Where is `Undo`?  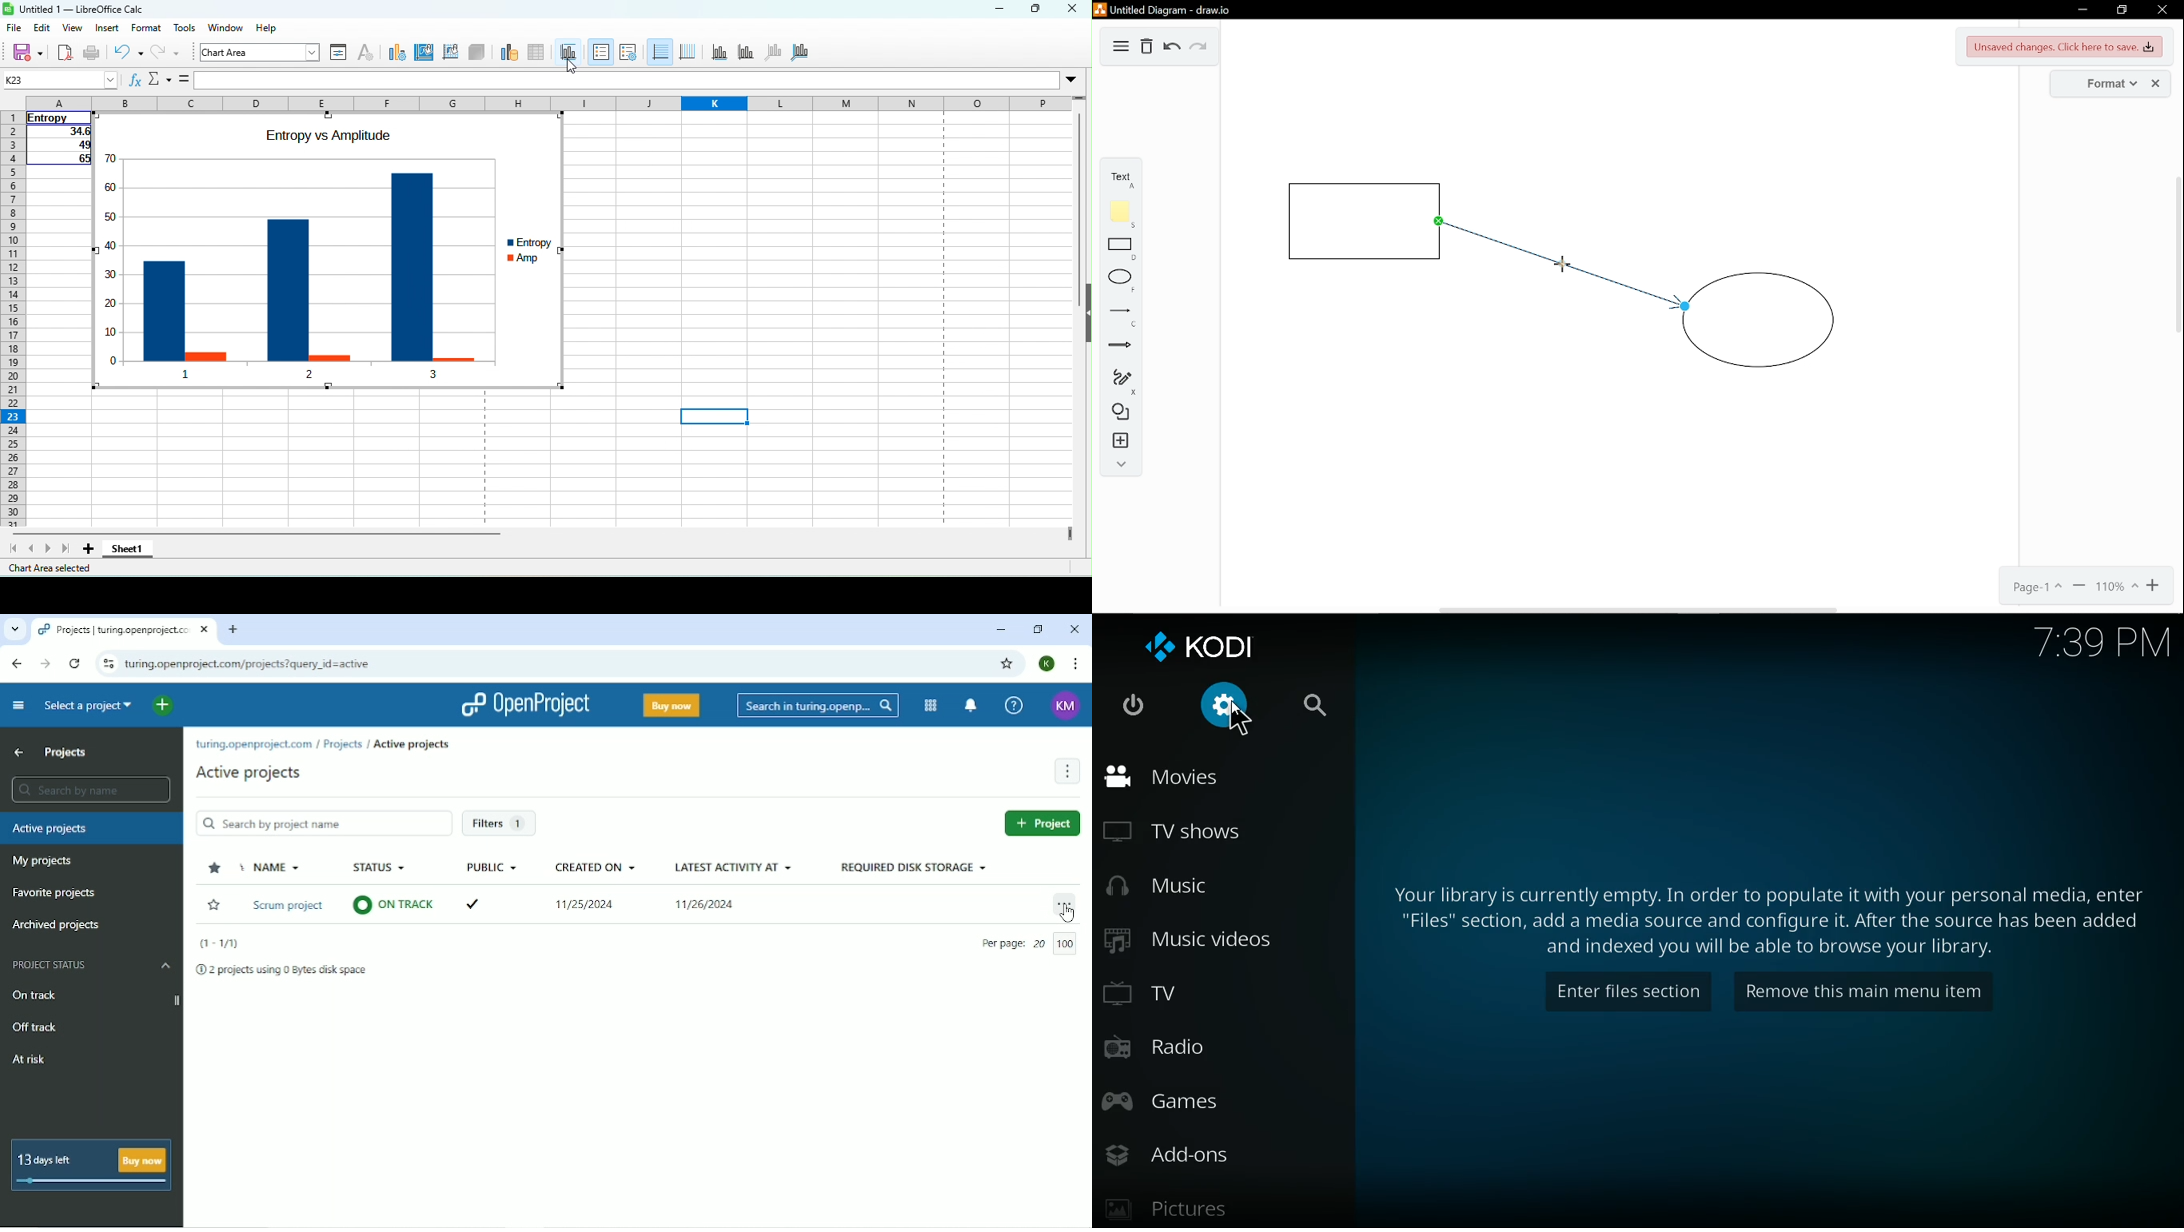
Undo is located at coordinates (1170, 49).